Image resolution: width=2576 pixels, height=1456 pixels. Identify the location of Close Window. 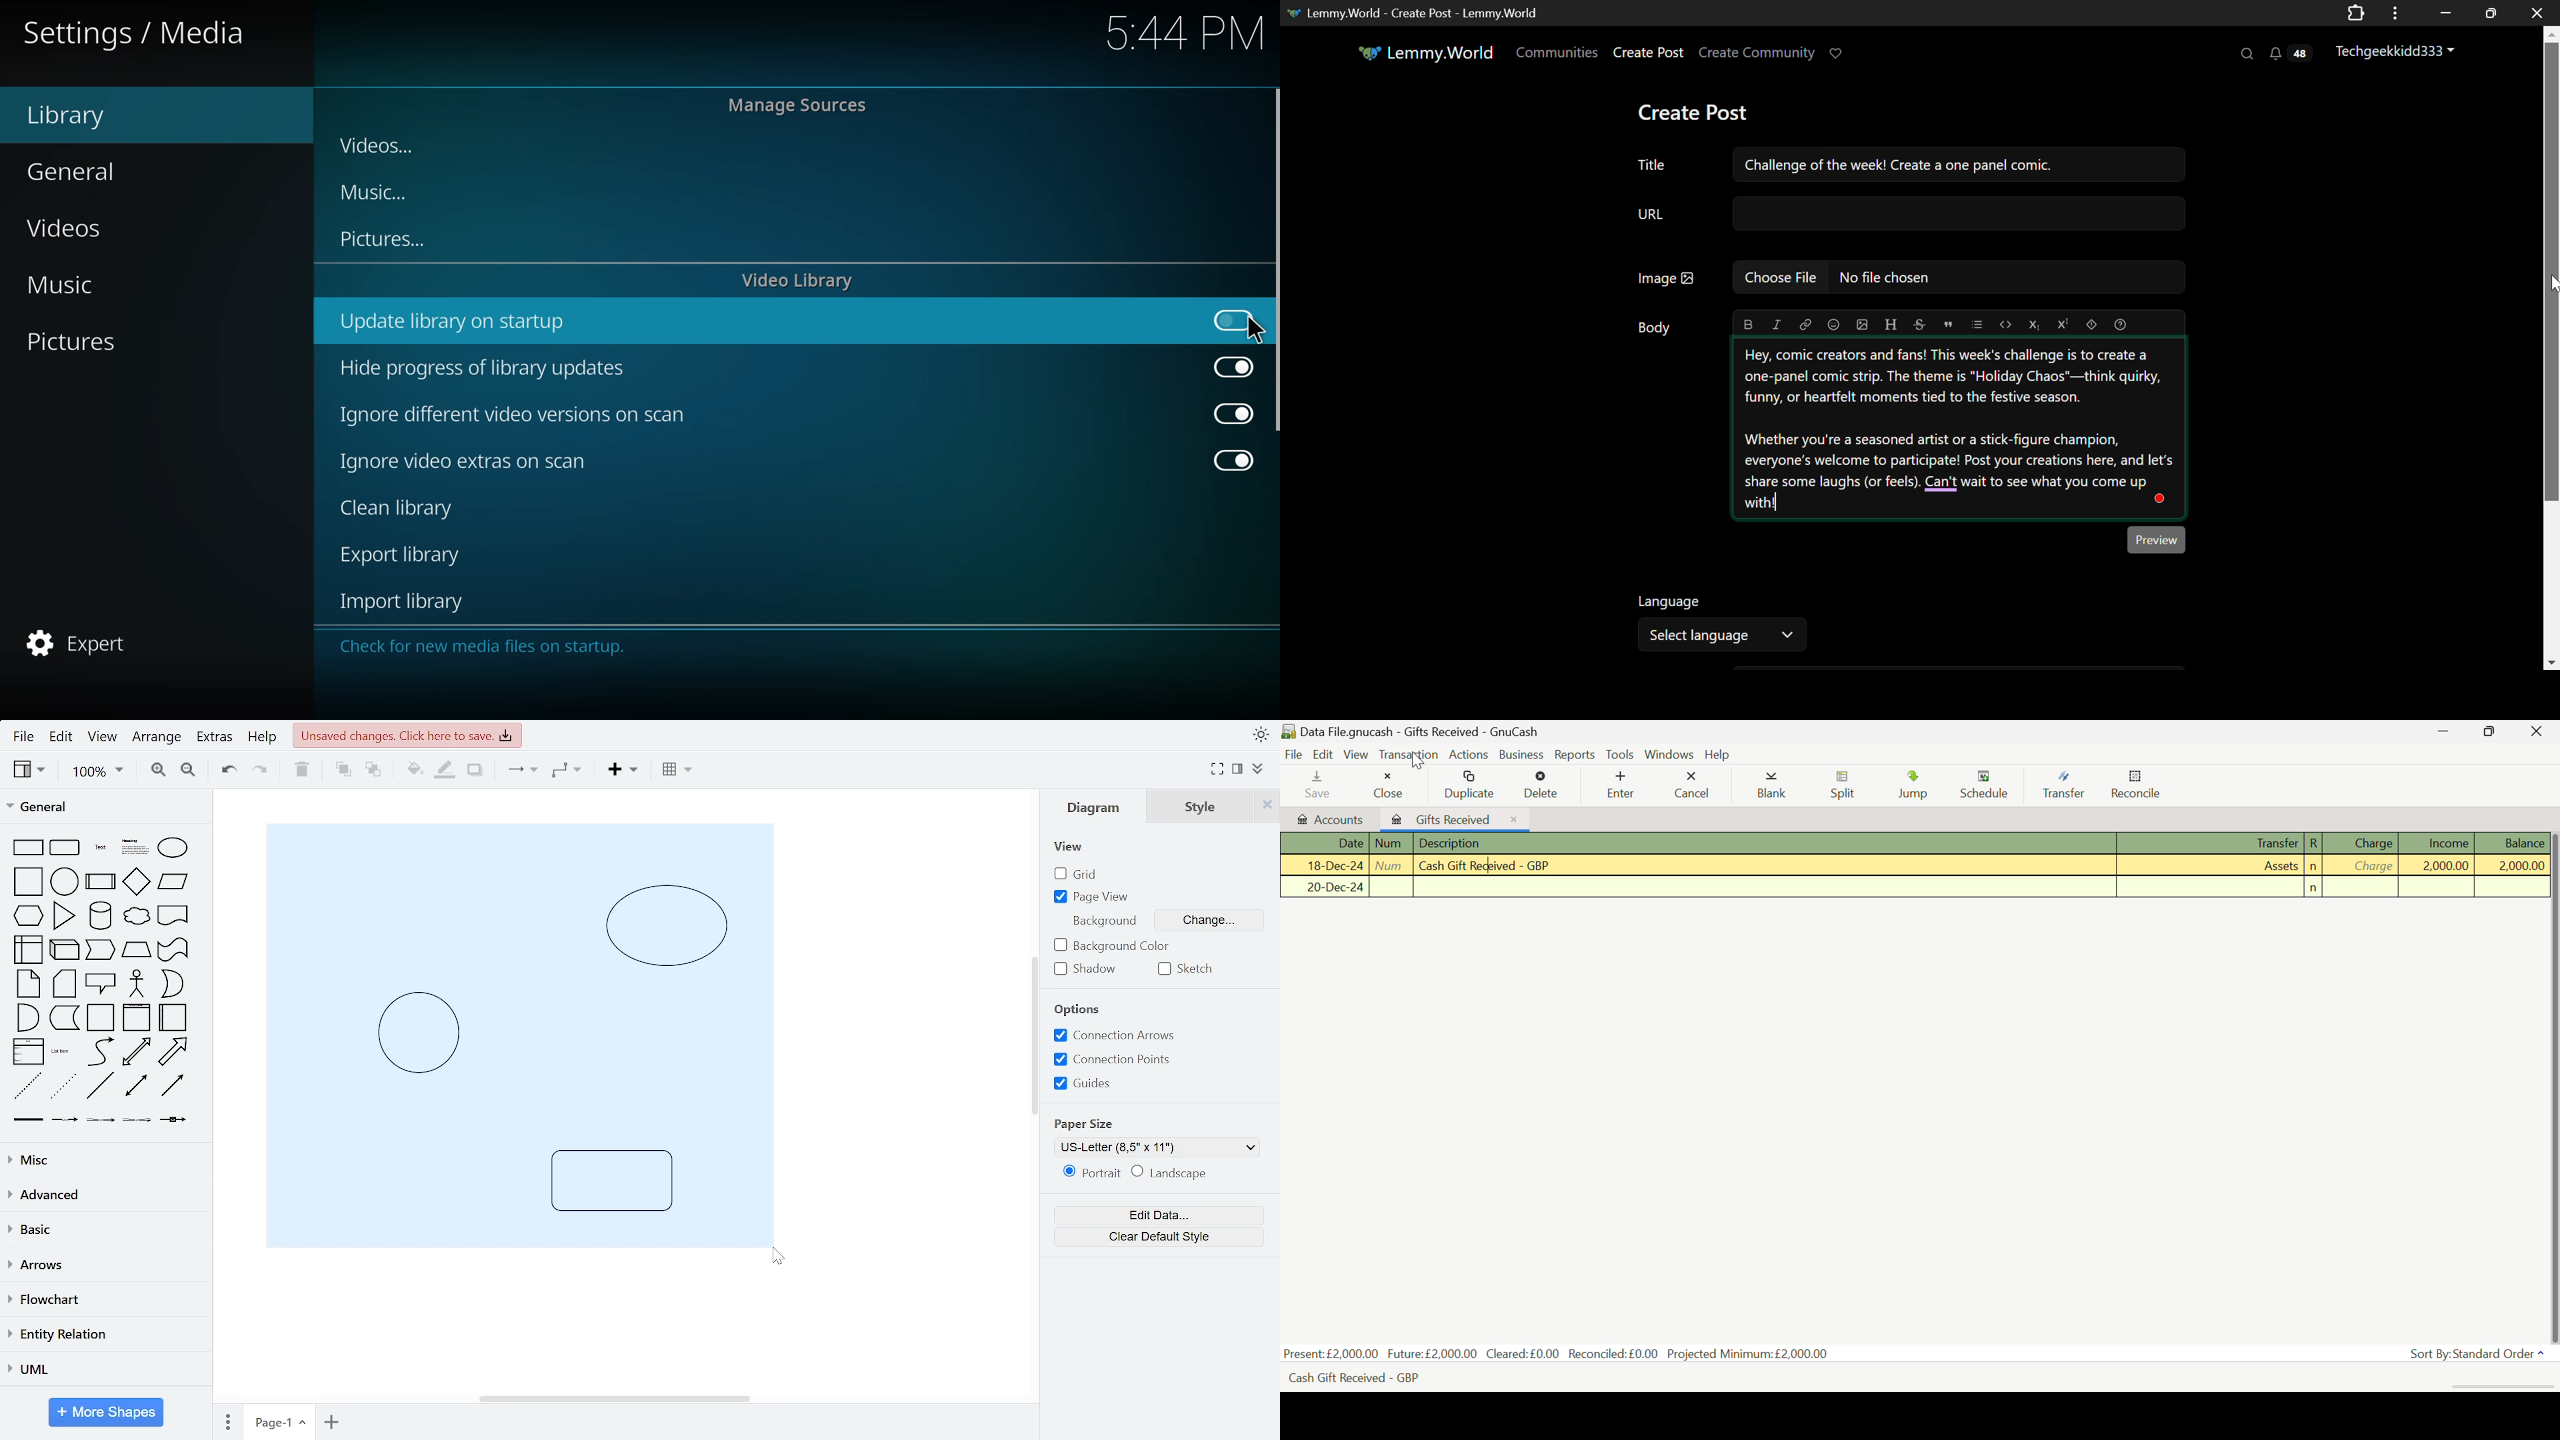
(2539, 730).